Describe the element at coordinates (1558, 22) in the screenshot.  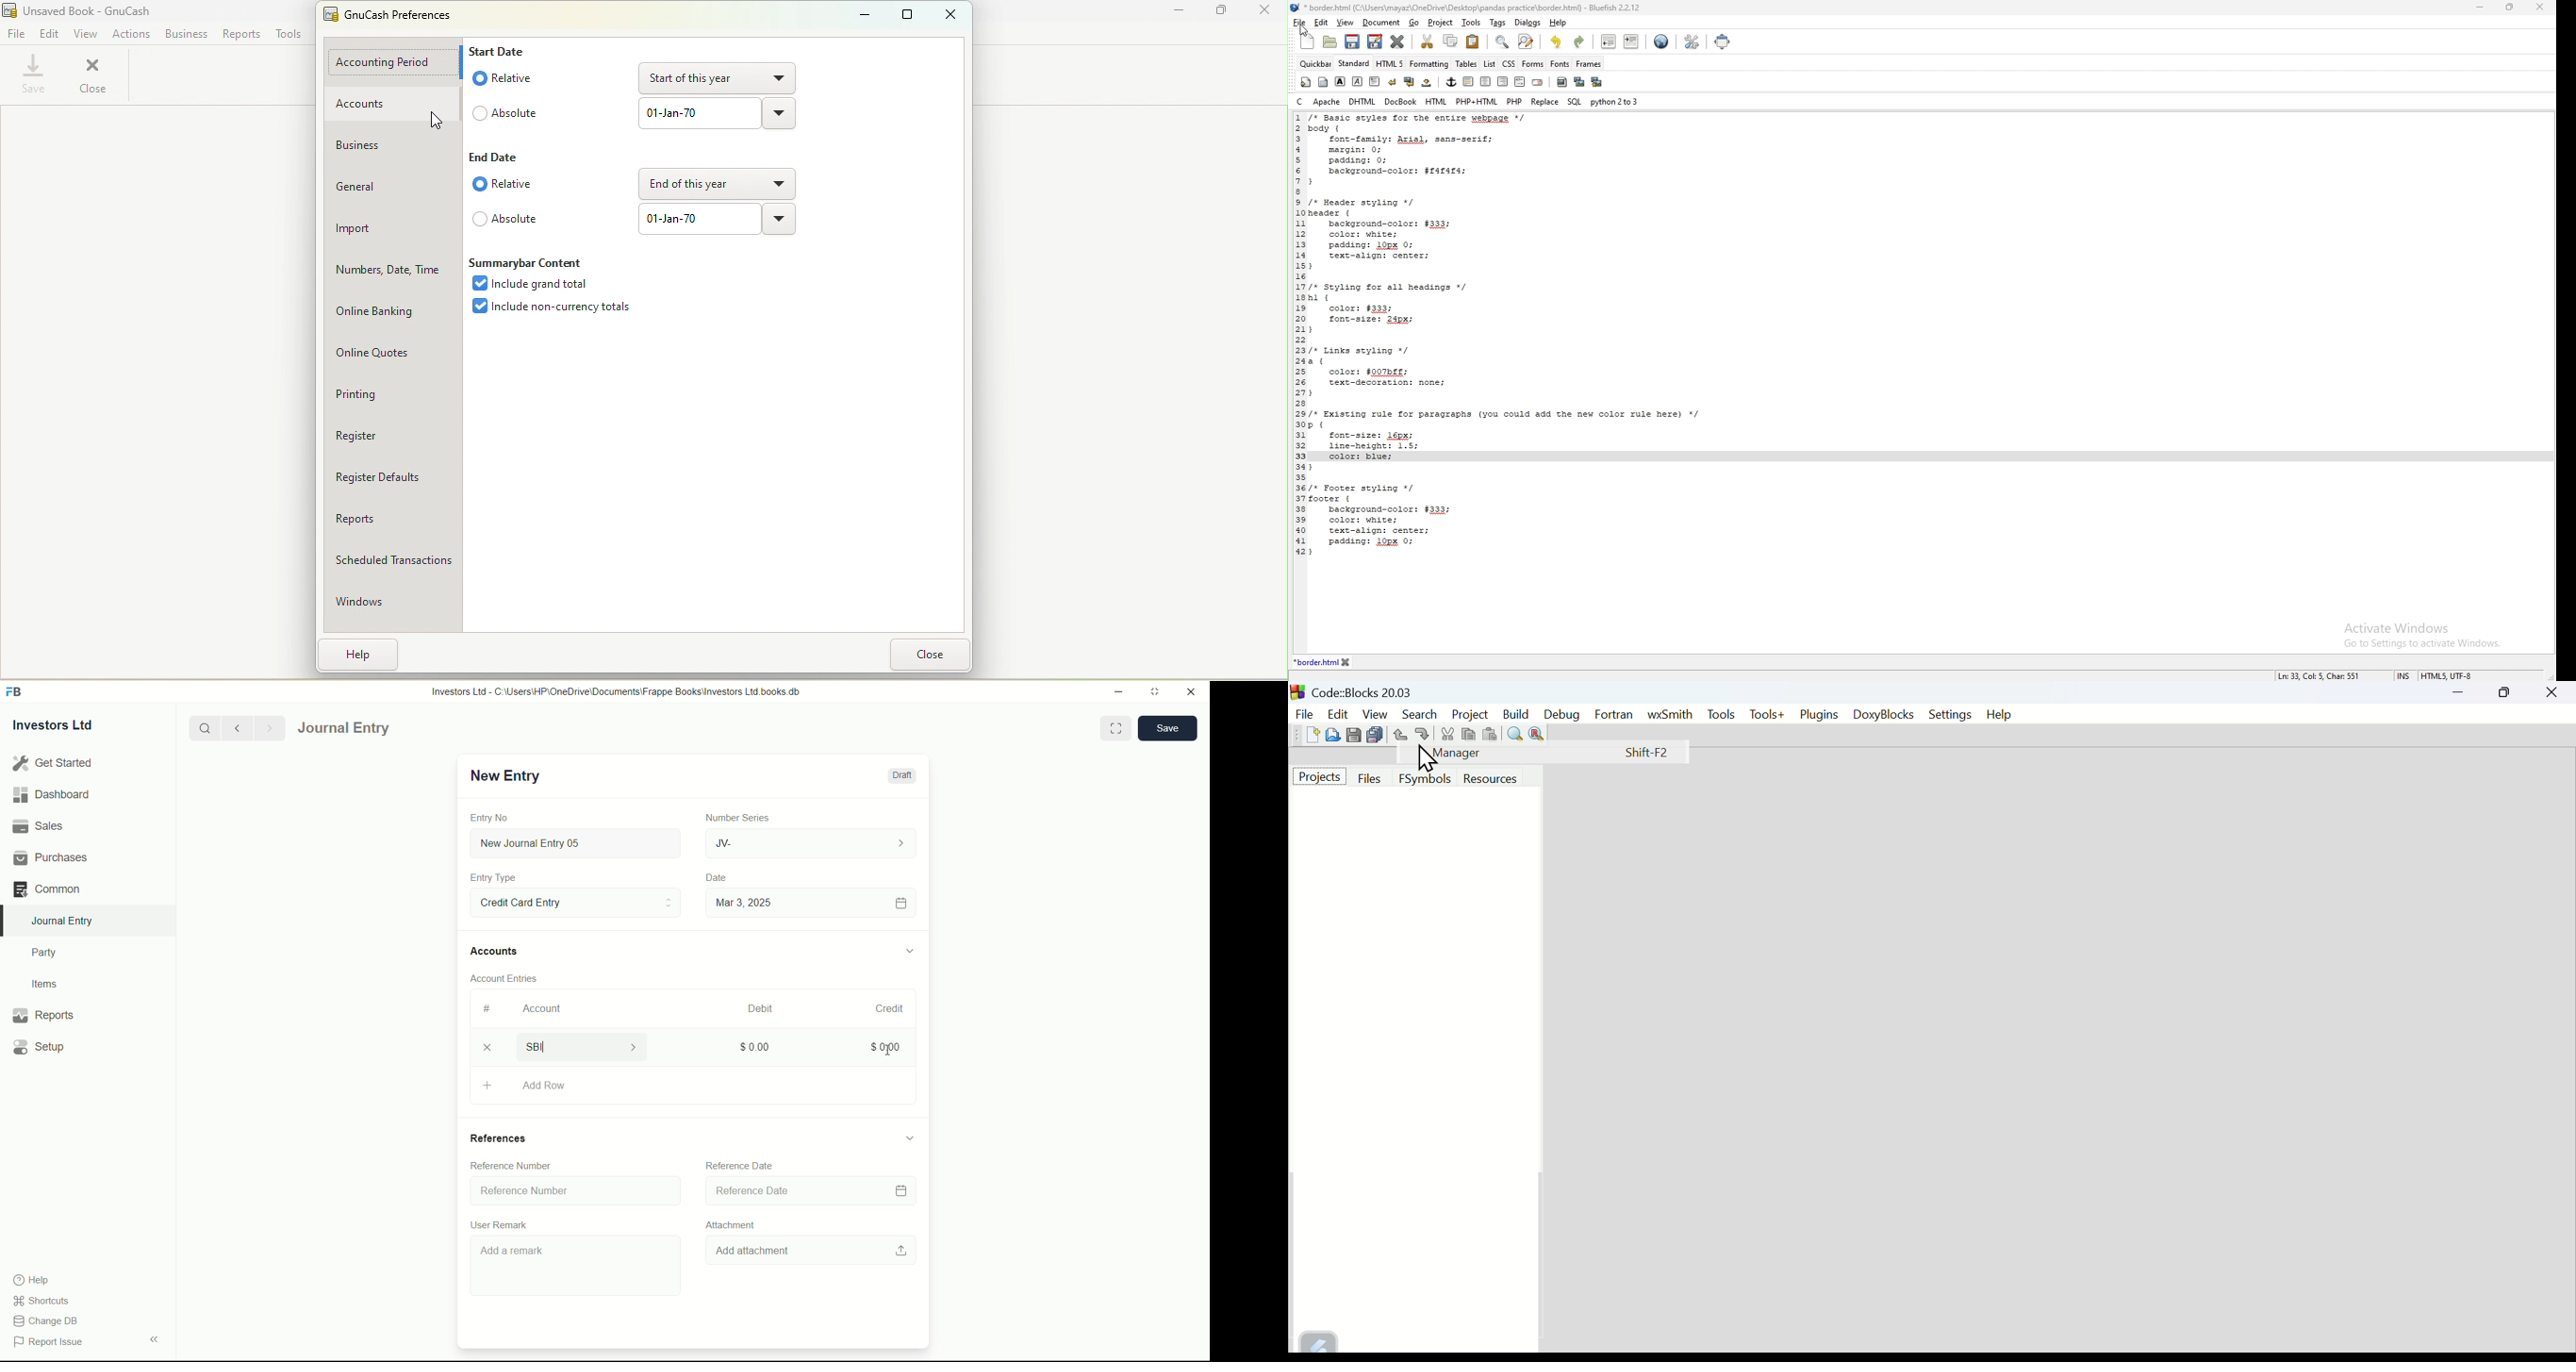
I see `help` at that location.